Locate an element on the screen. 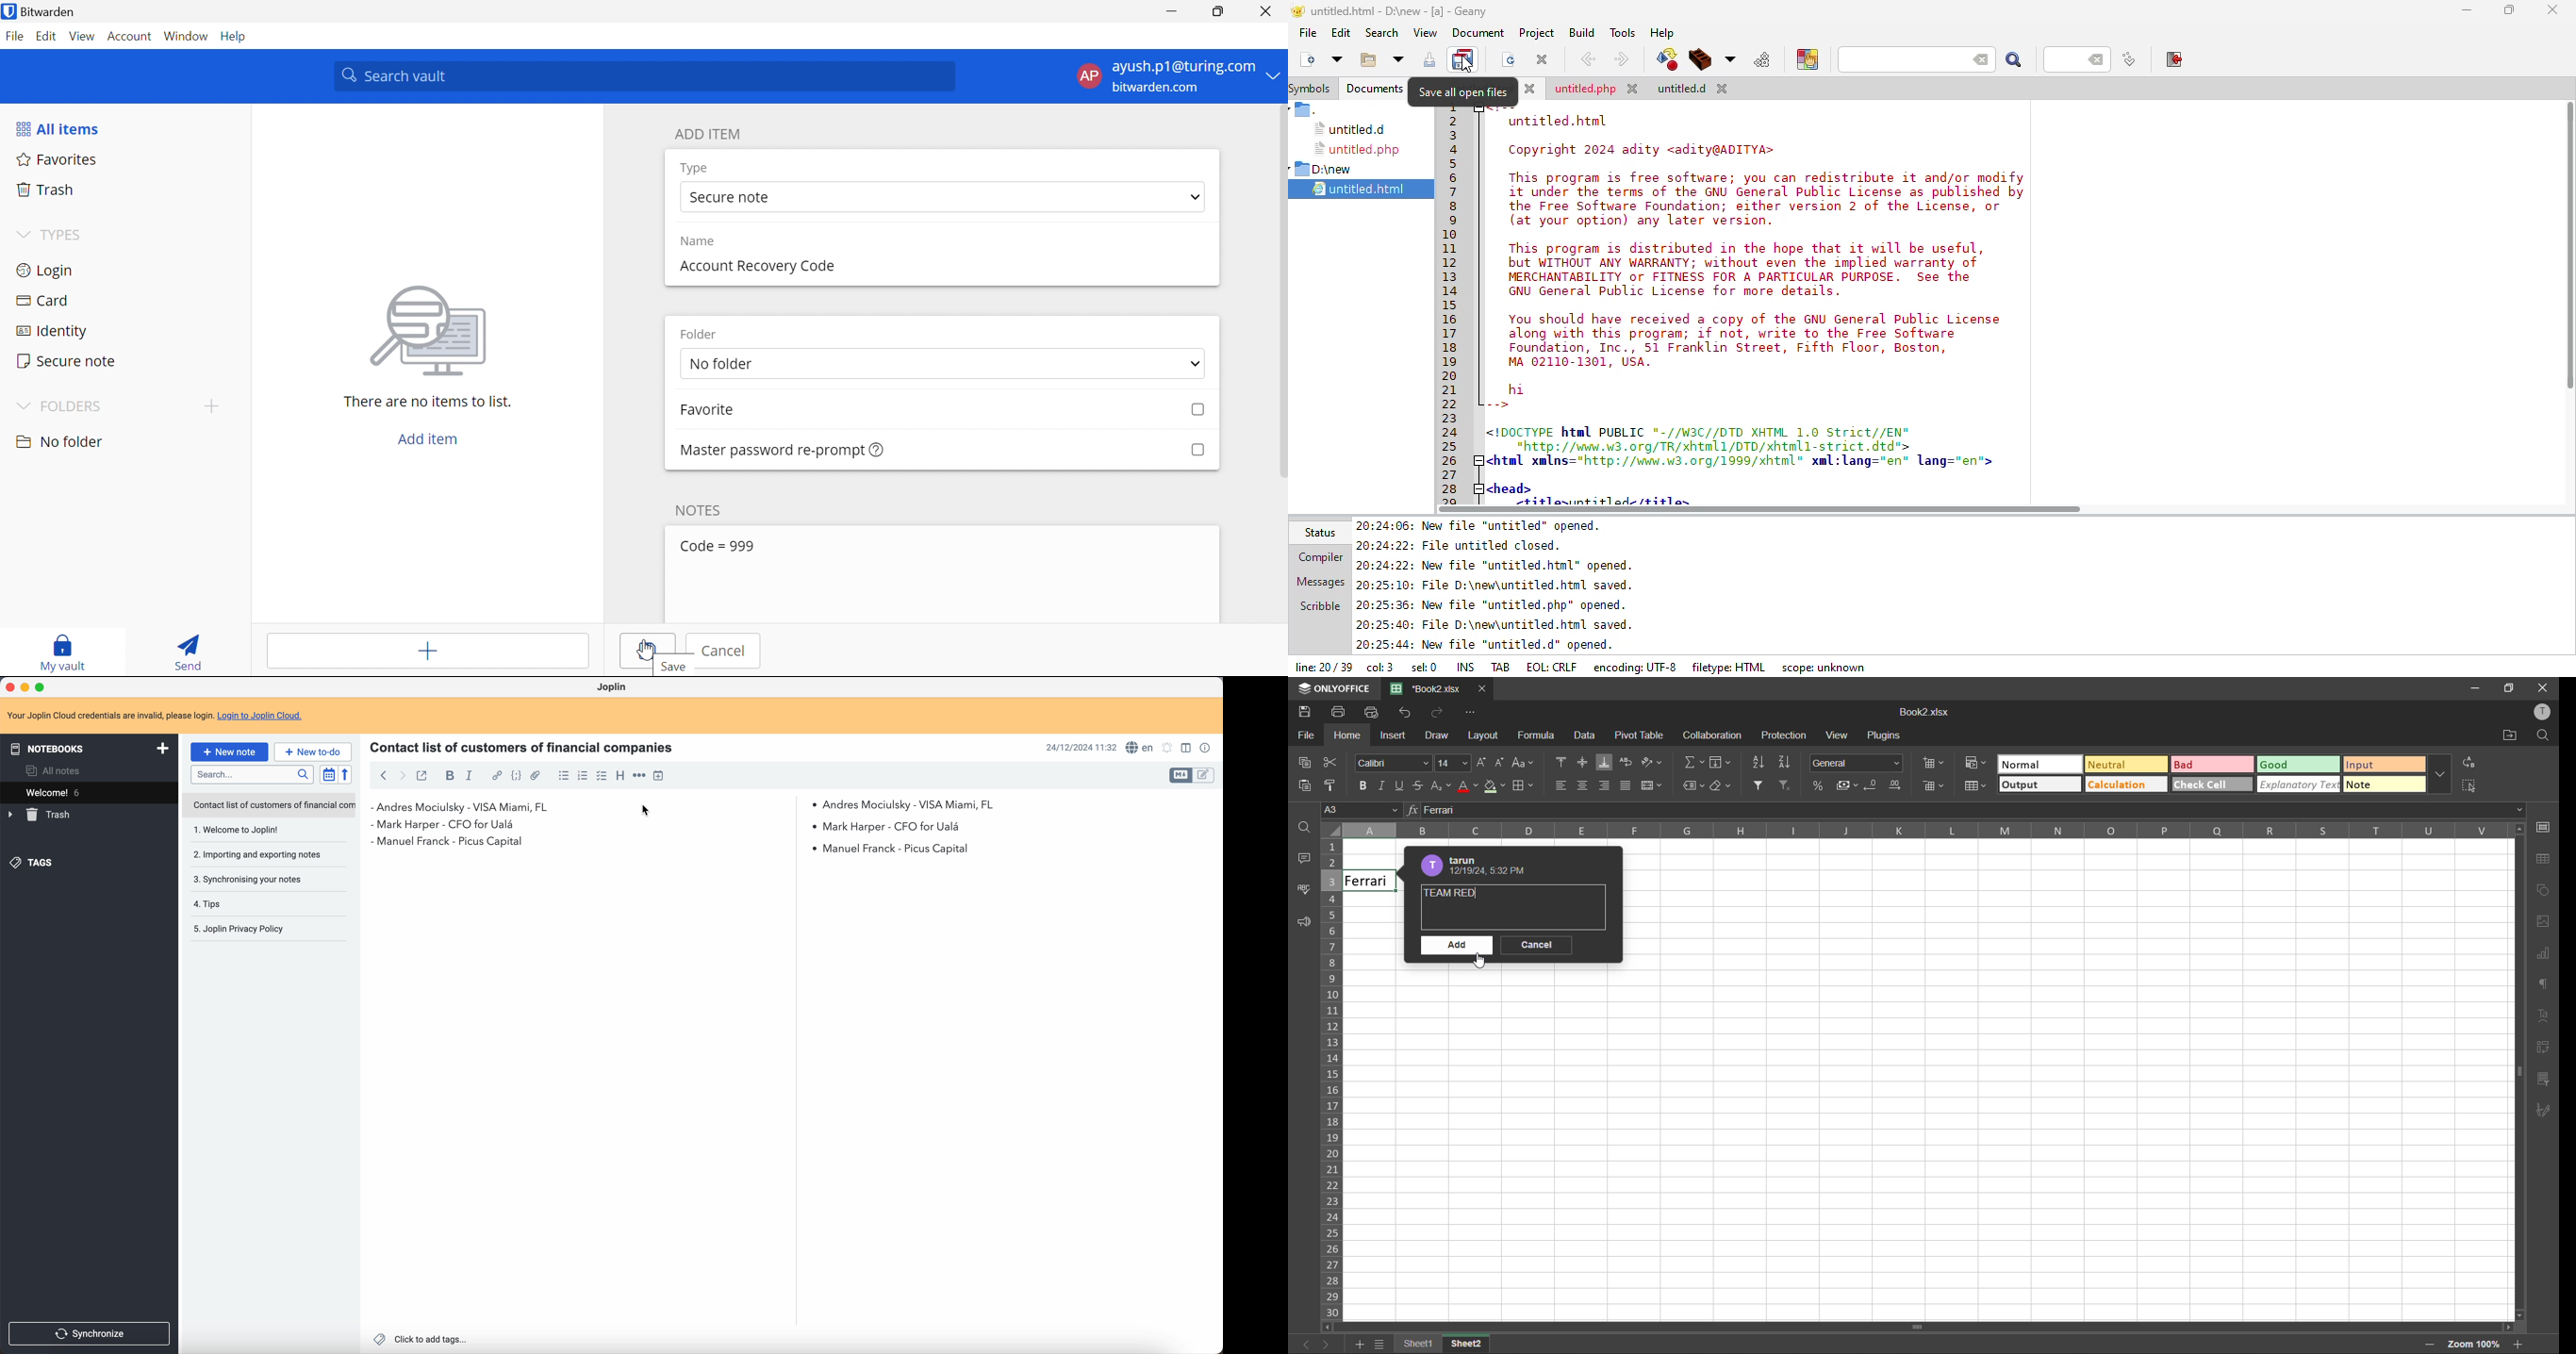  undo is located at coordinates (1405, 711).